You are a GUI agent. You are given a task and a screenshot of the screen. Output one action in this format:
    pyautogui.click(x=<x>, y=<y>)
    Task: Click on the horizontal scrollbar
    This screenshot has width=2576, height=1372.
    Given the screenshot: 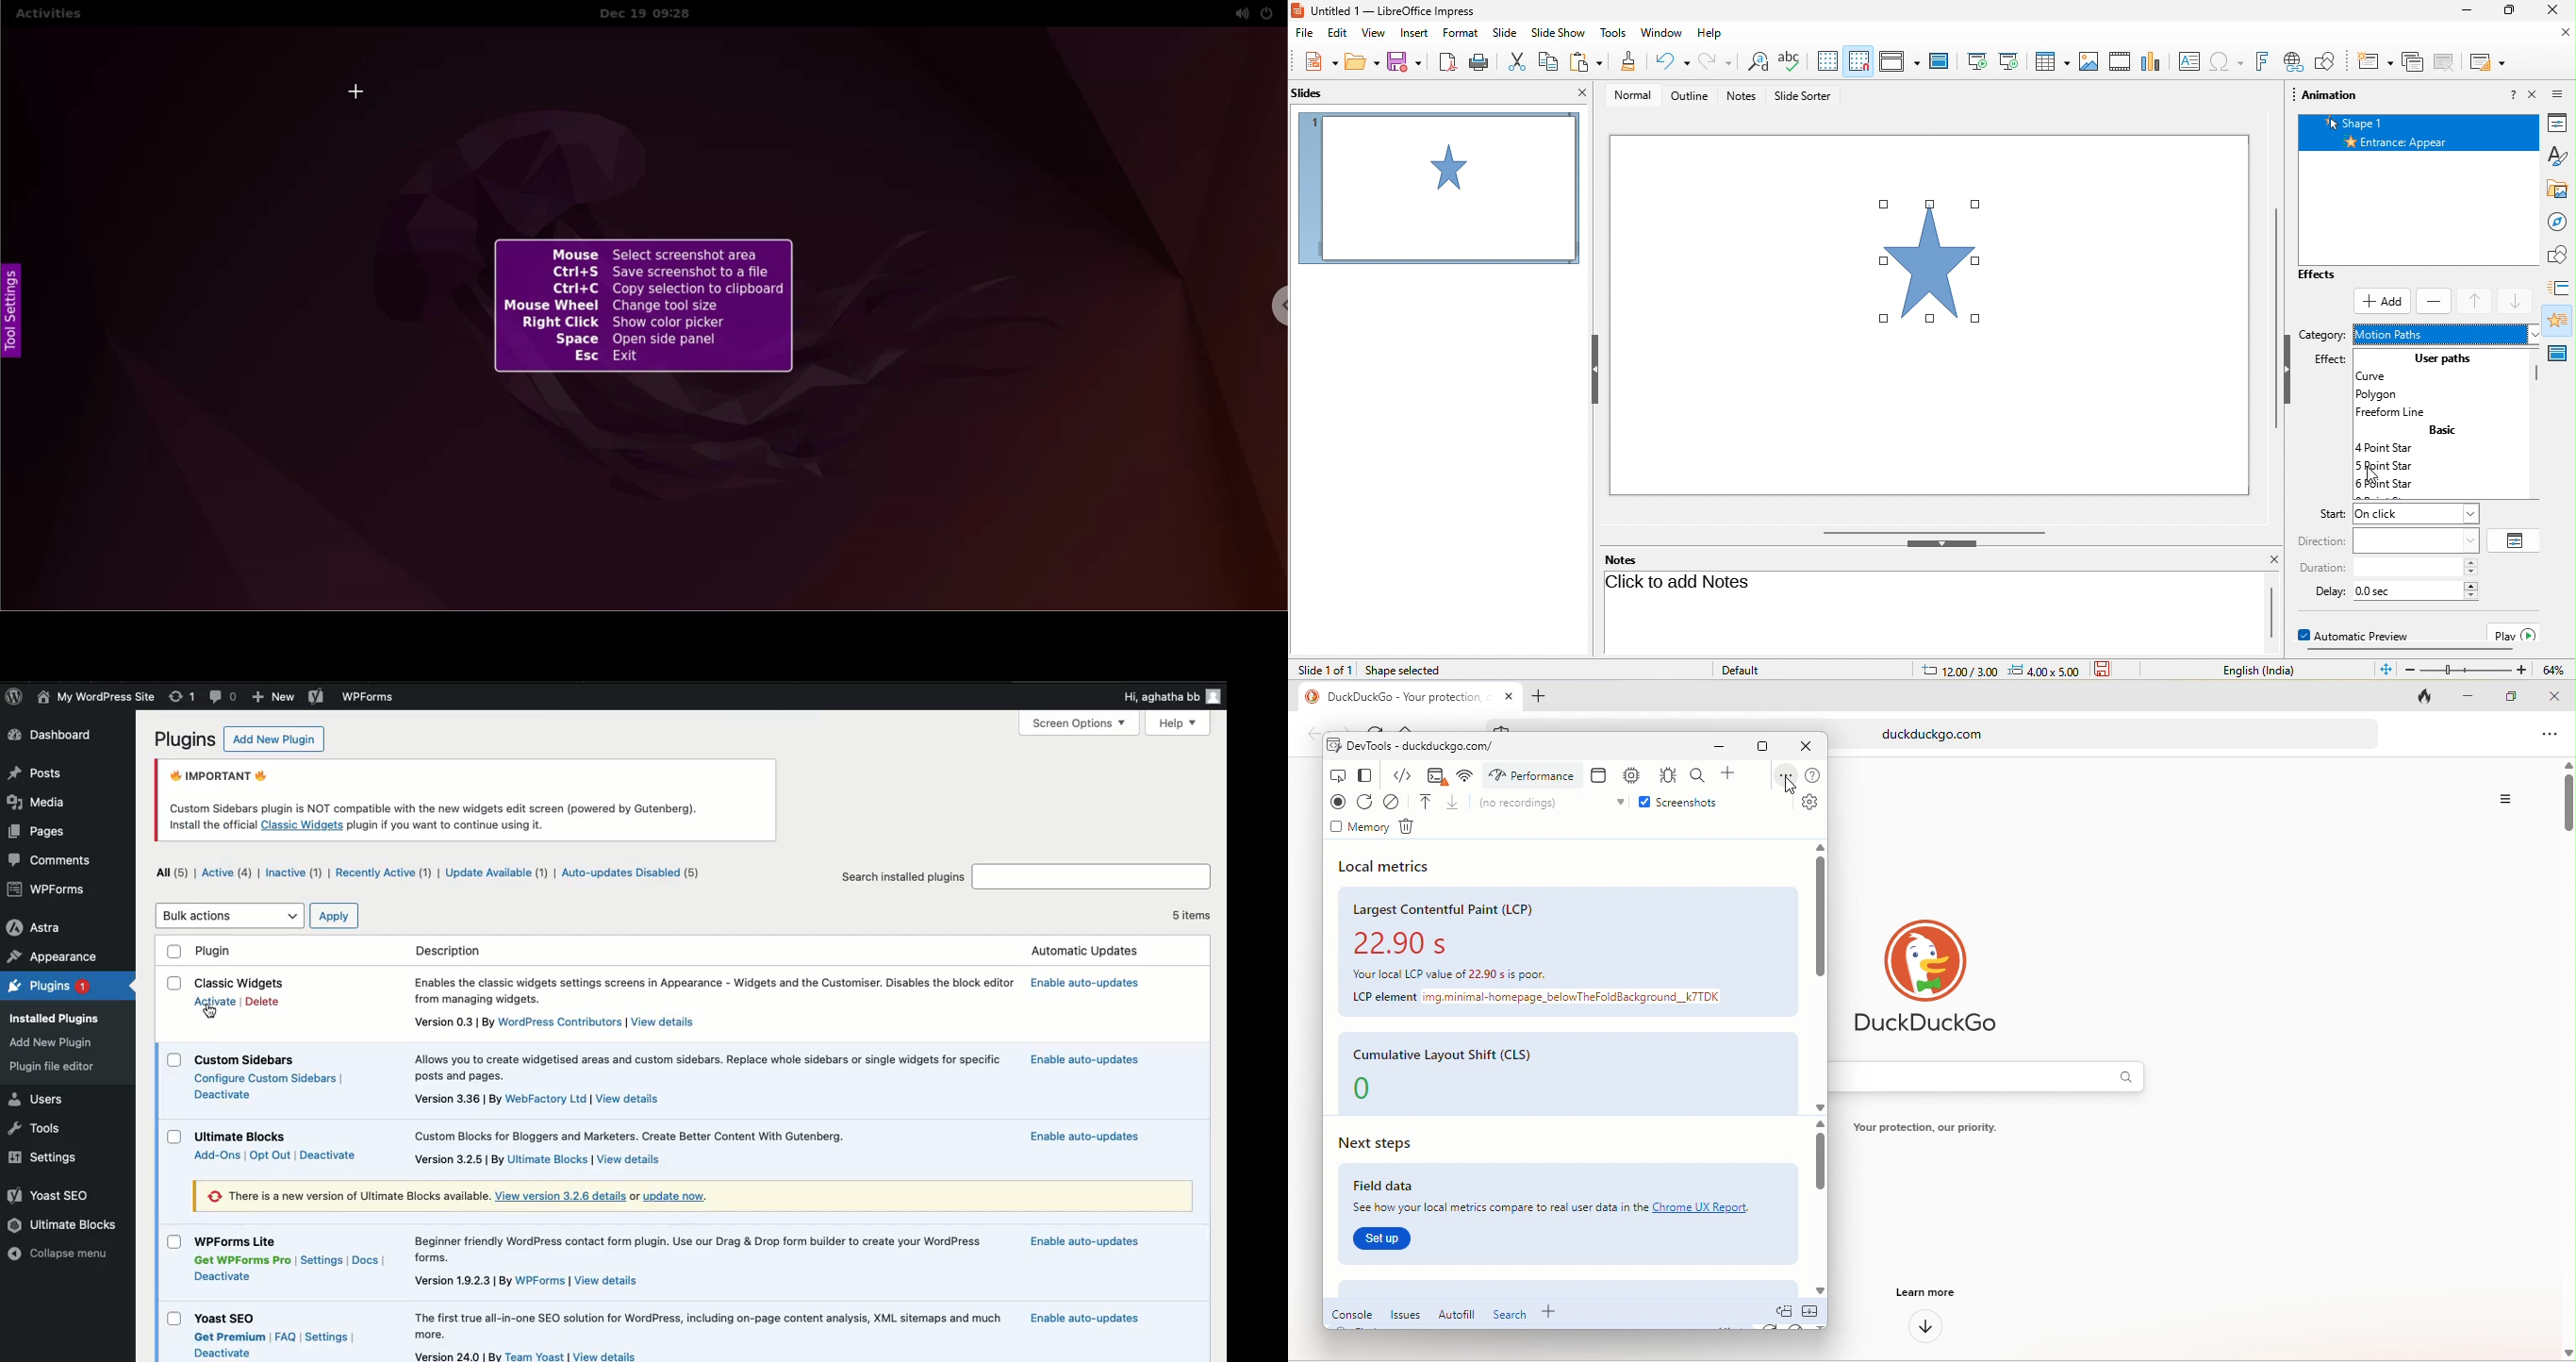 What is the action you would take?
    pyautogui.click(x=1937, y=531)
    